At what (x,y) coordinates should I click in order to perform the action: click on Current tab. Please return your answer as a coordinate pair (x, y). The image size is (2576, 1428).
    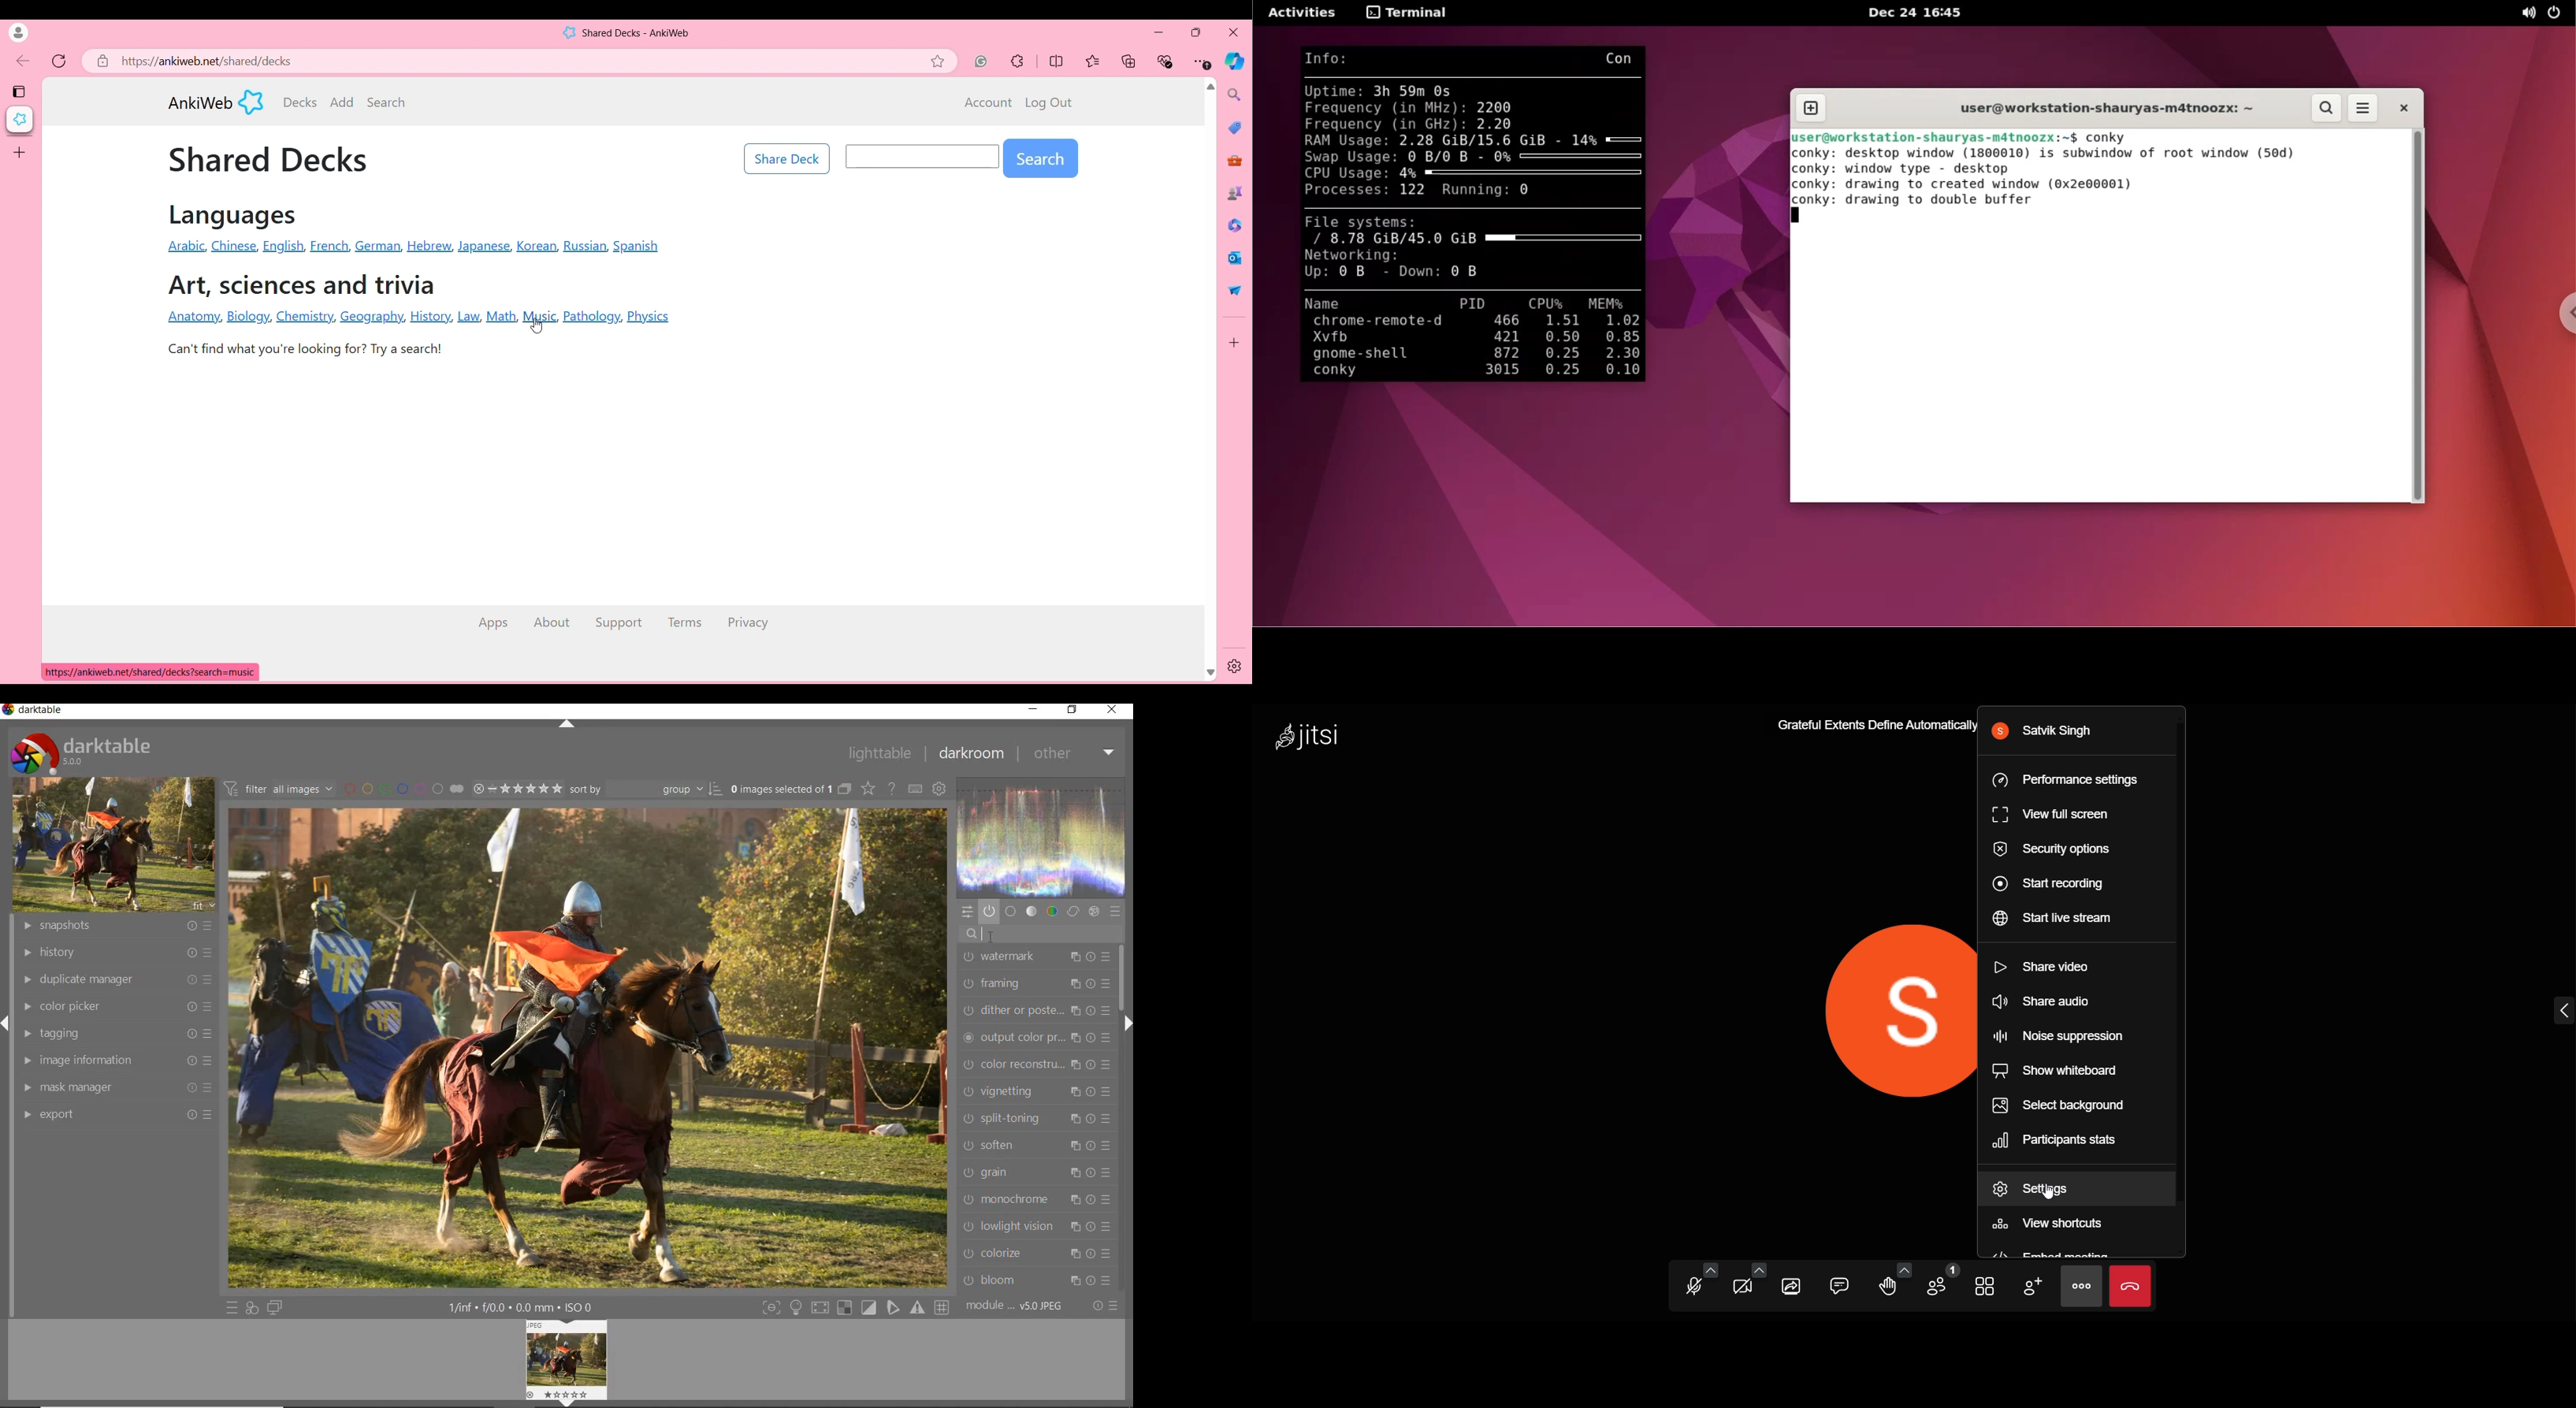
    Looking at the image, I should click on (20, 119).